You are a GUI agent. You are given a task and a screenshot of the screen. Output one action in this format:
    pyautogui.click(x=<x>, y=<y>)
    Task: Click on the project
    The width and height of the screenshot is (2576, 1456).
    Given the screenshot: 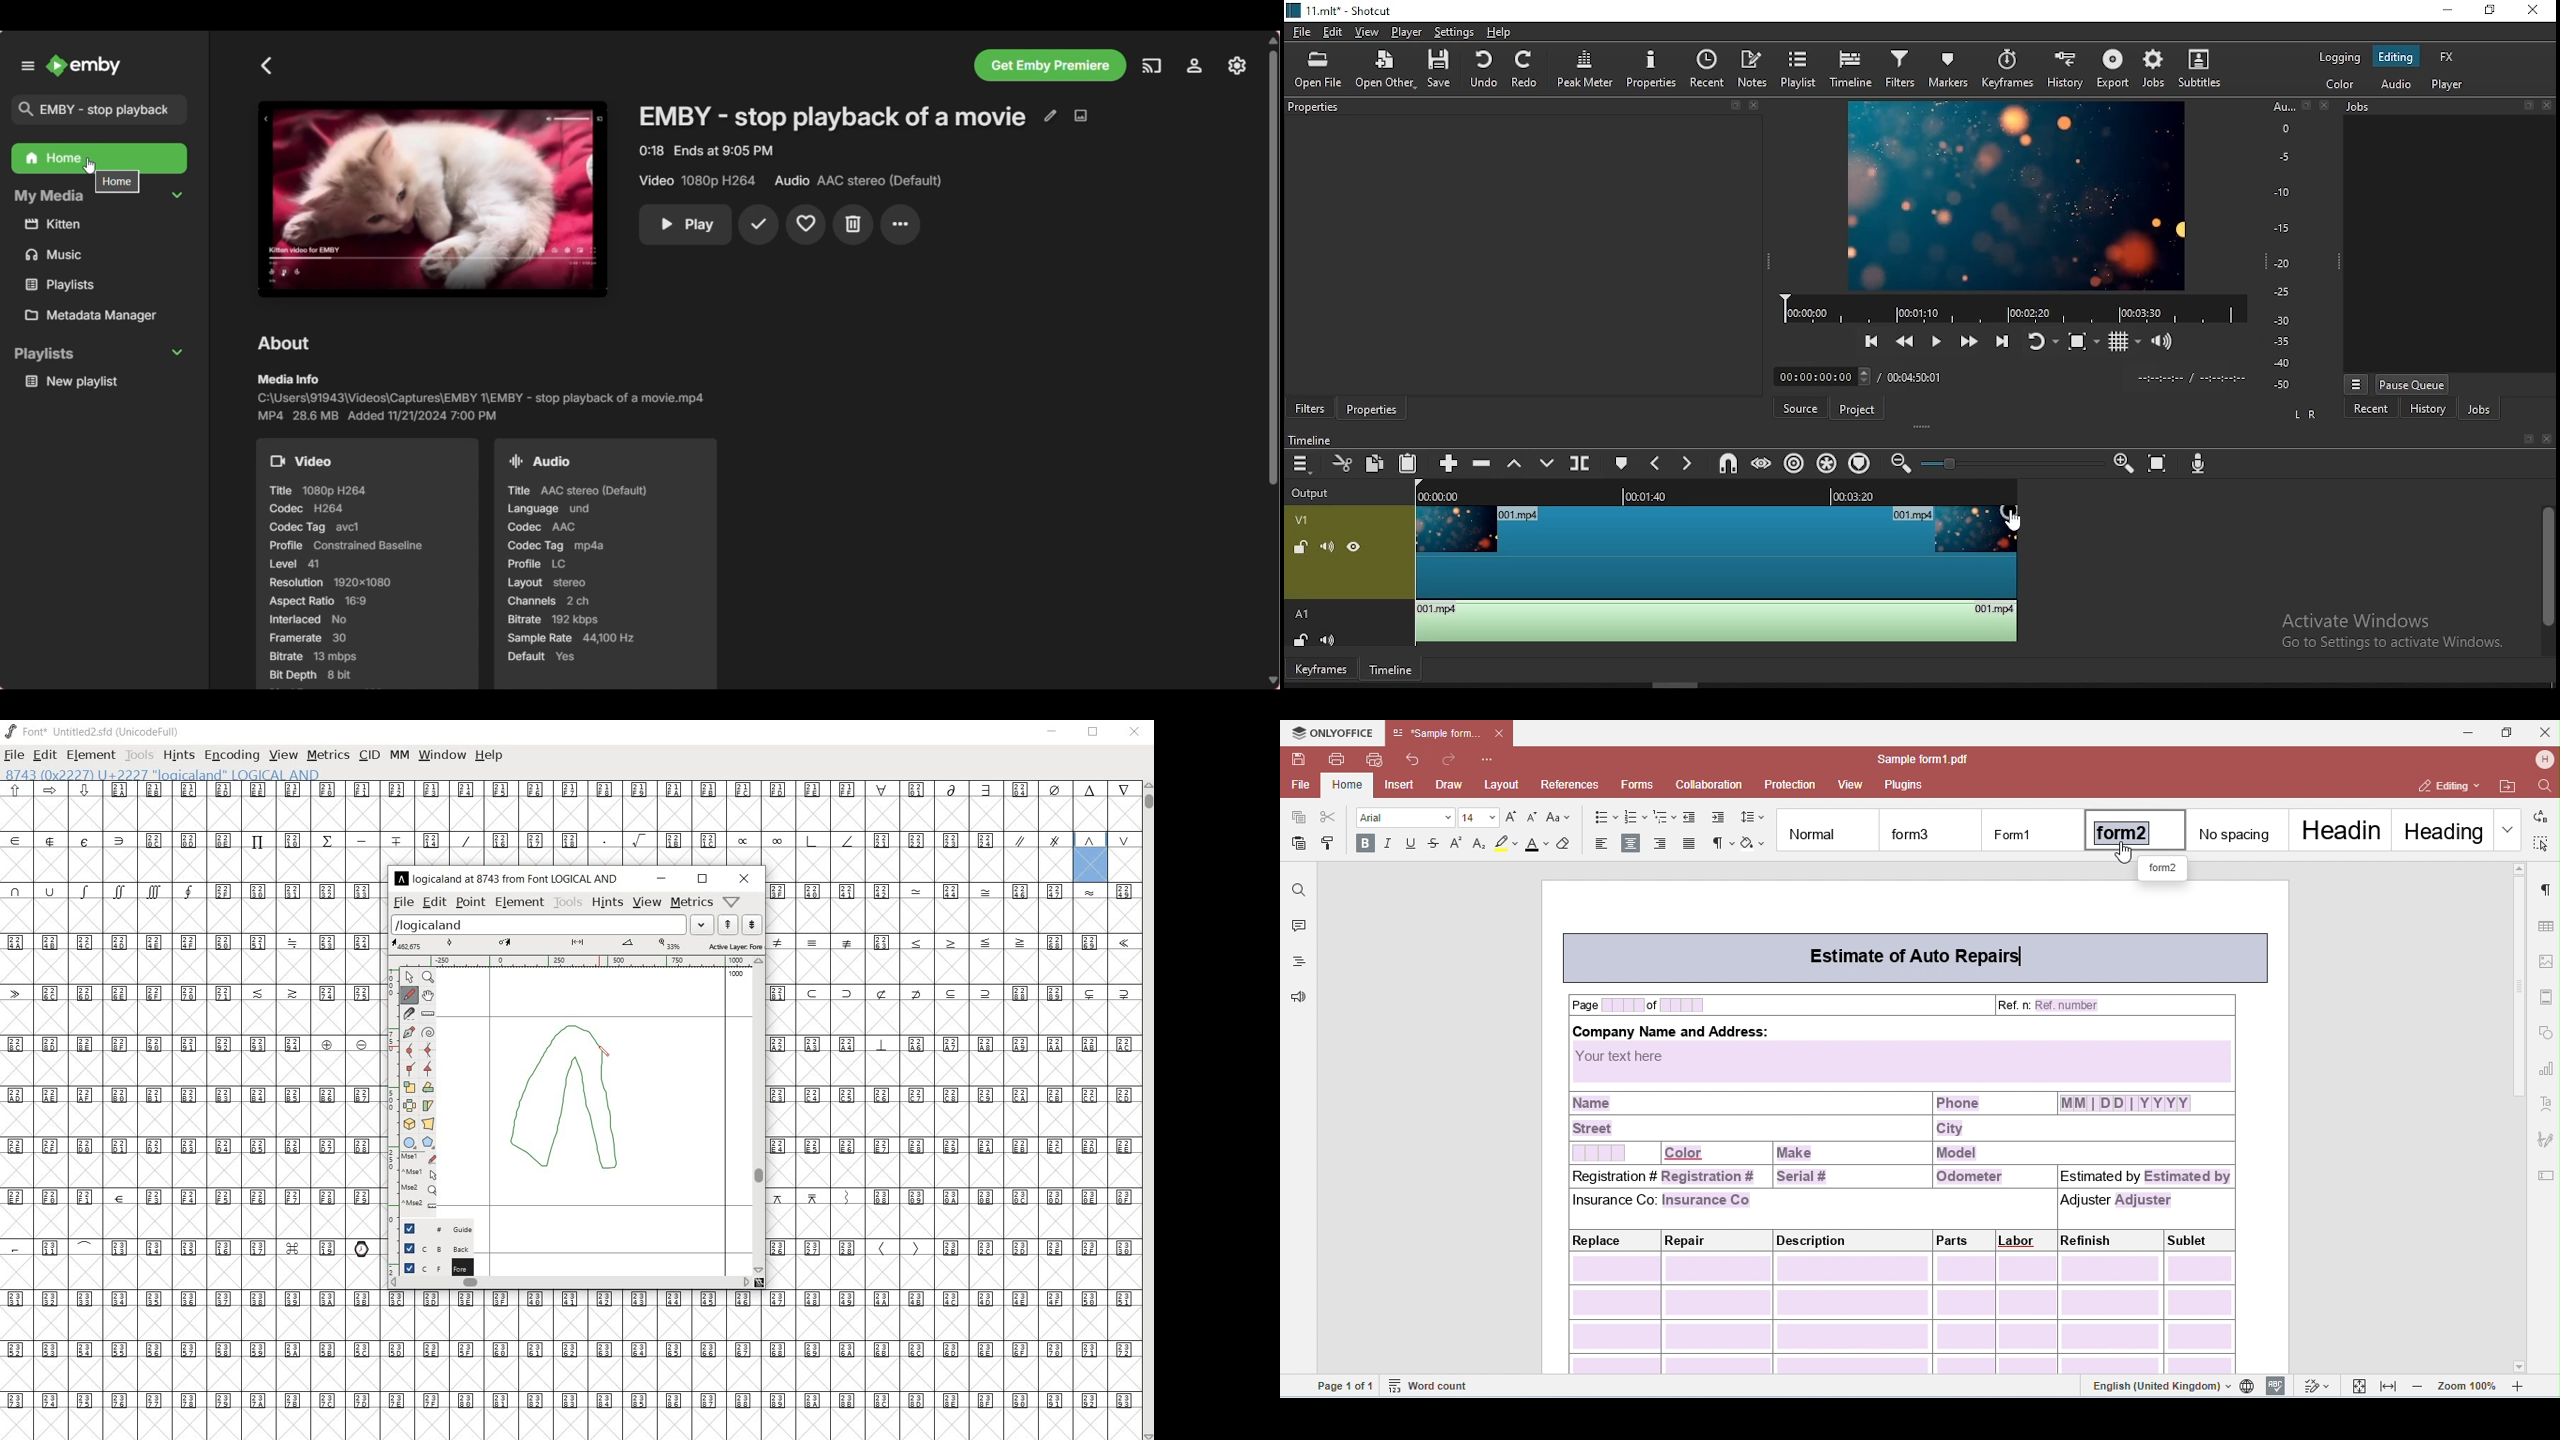 What is the action you would take?
    pyautogui.click(x=1856, y=410)
    